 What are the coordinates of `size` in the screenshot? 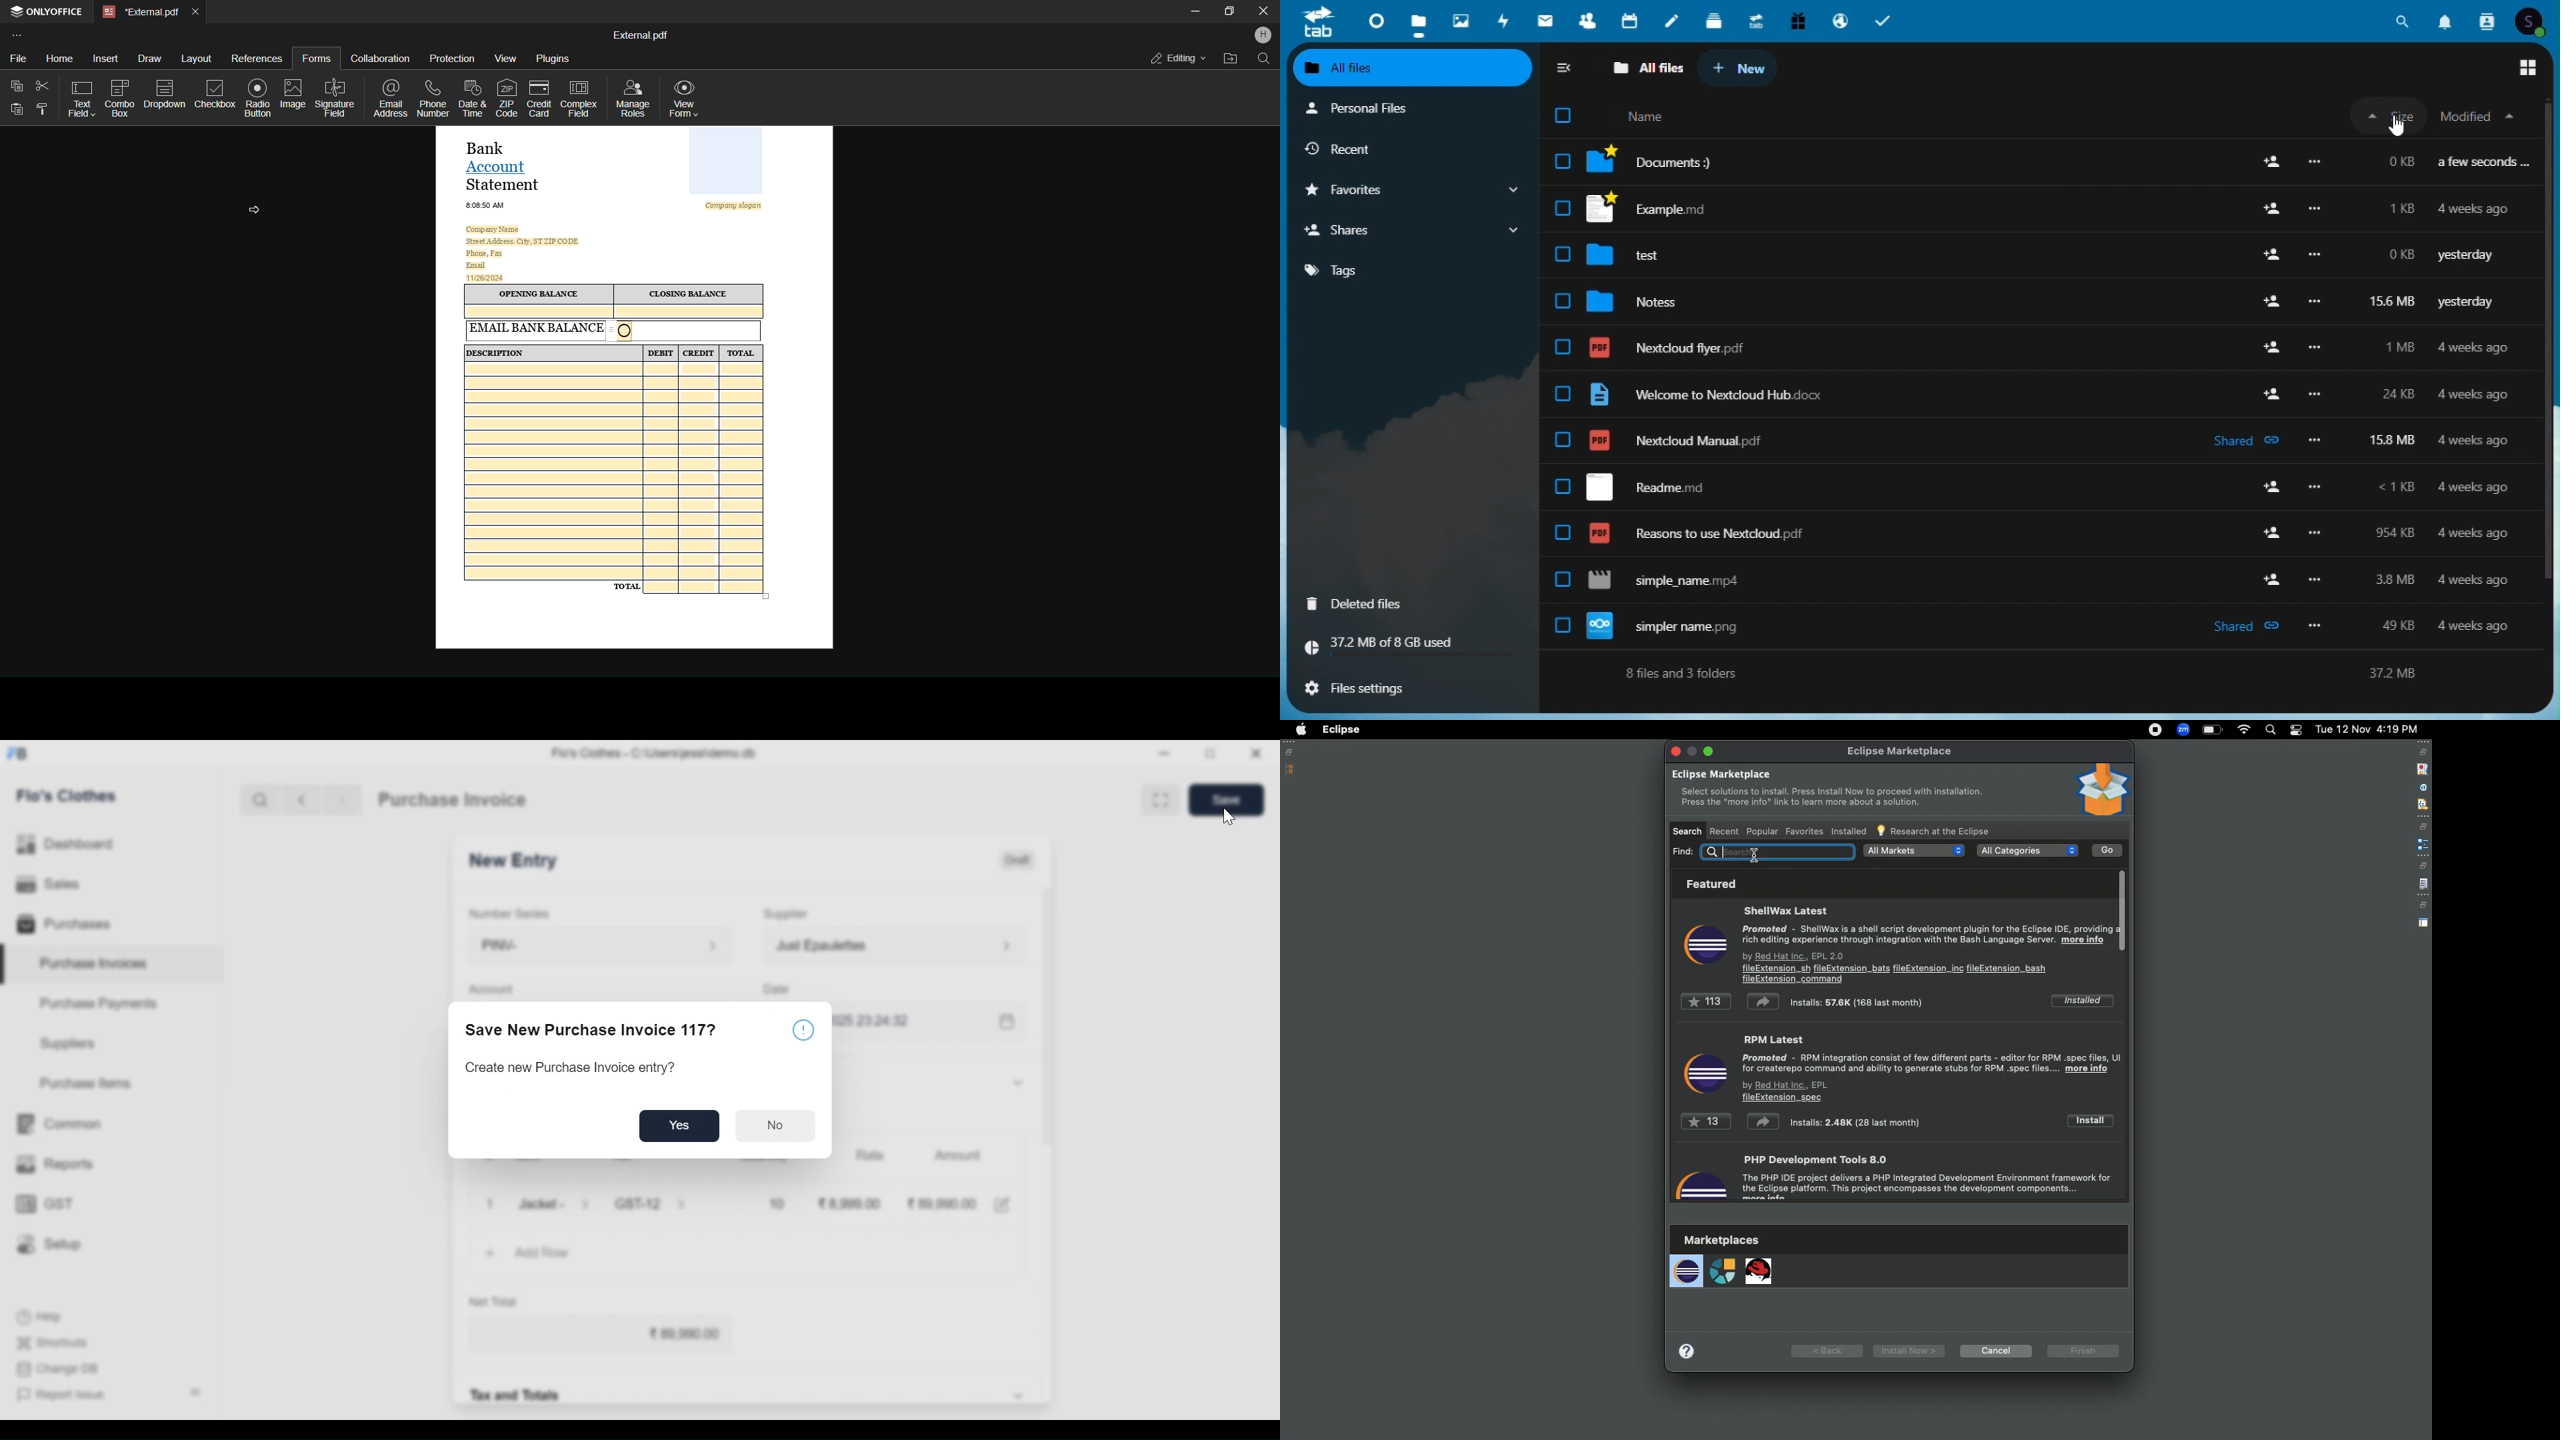 It's located at (2386, 116).